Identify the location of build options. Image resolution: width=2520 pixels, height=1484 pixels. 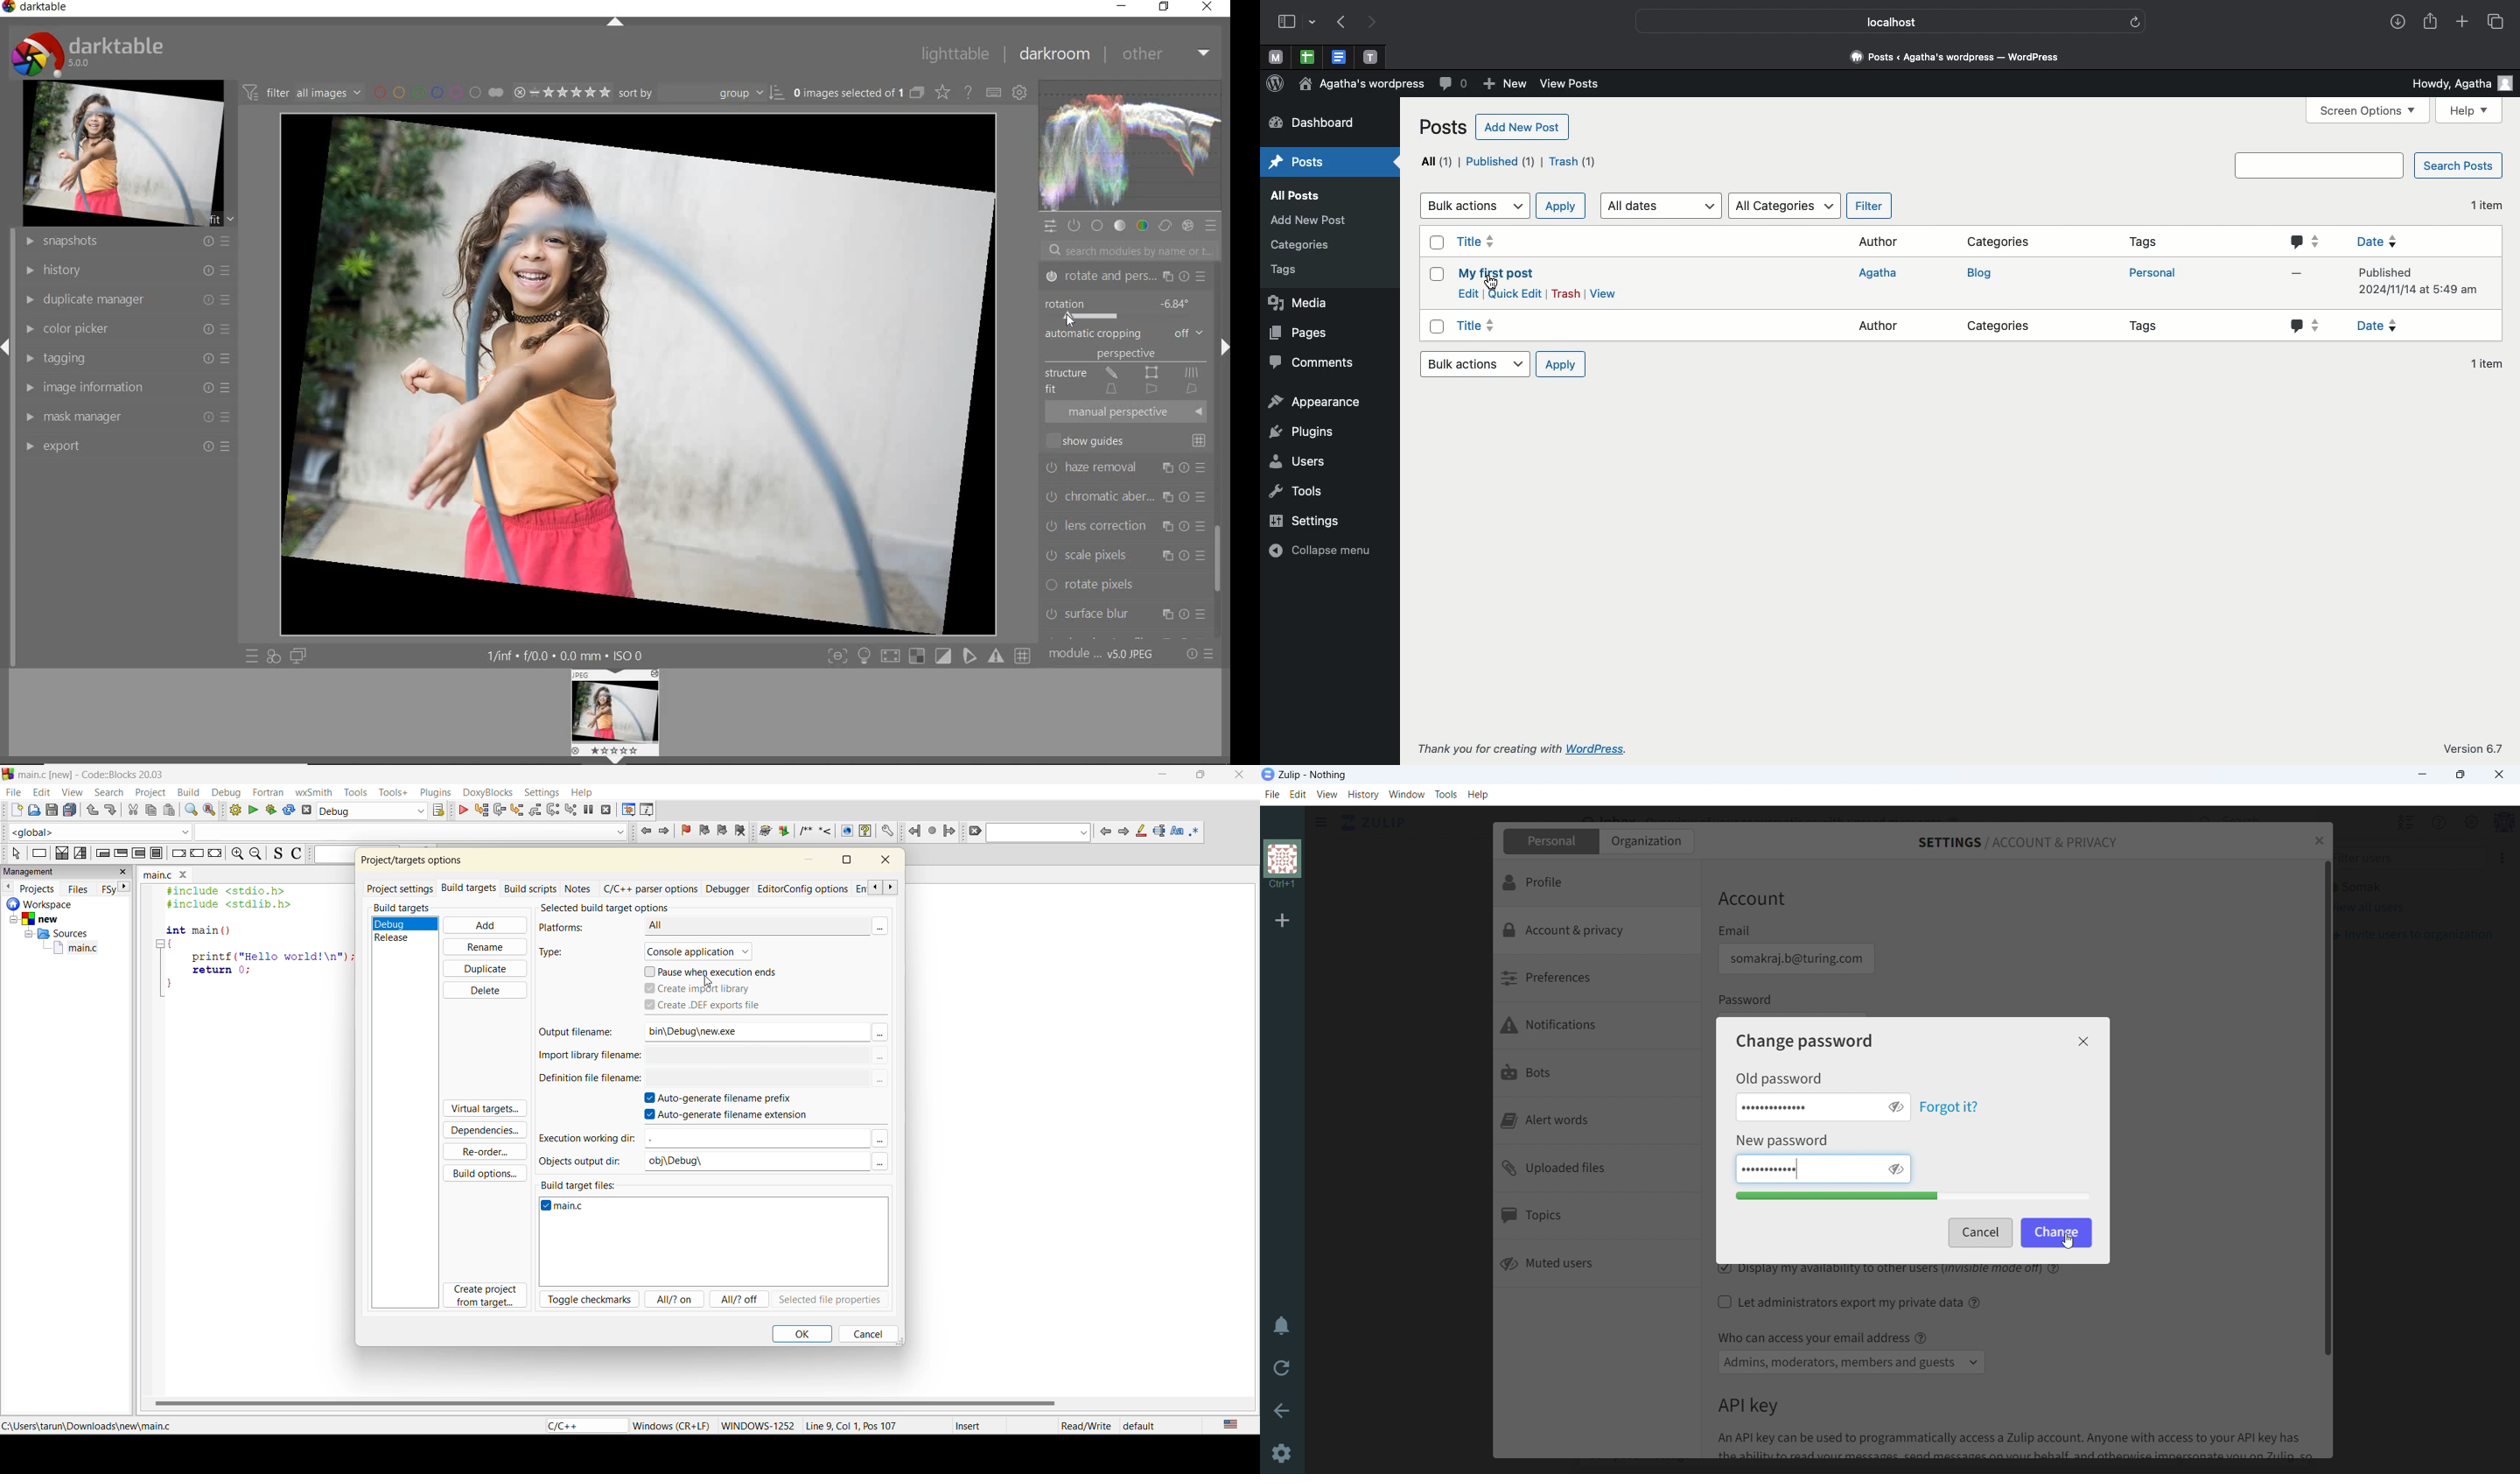
(488, 1171).